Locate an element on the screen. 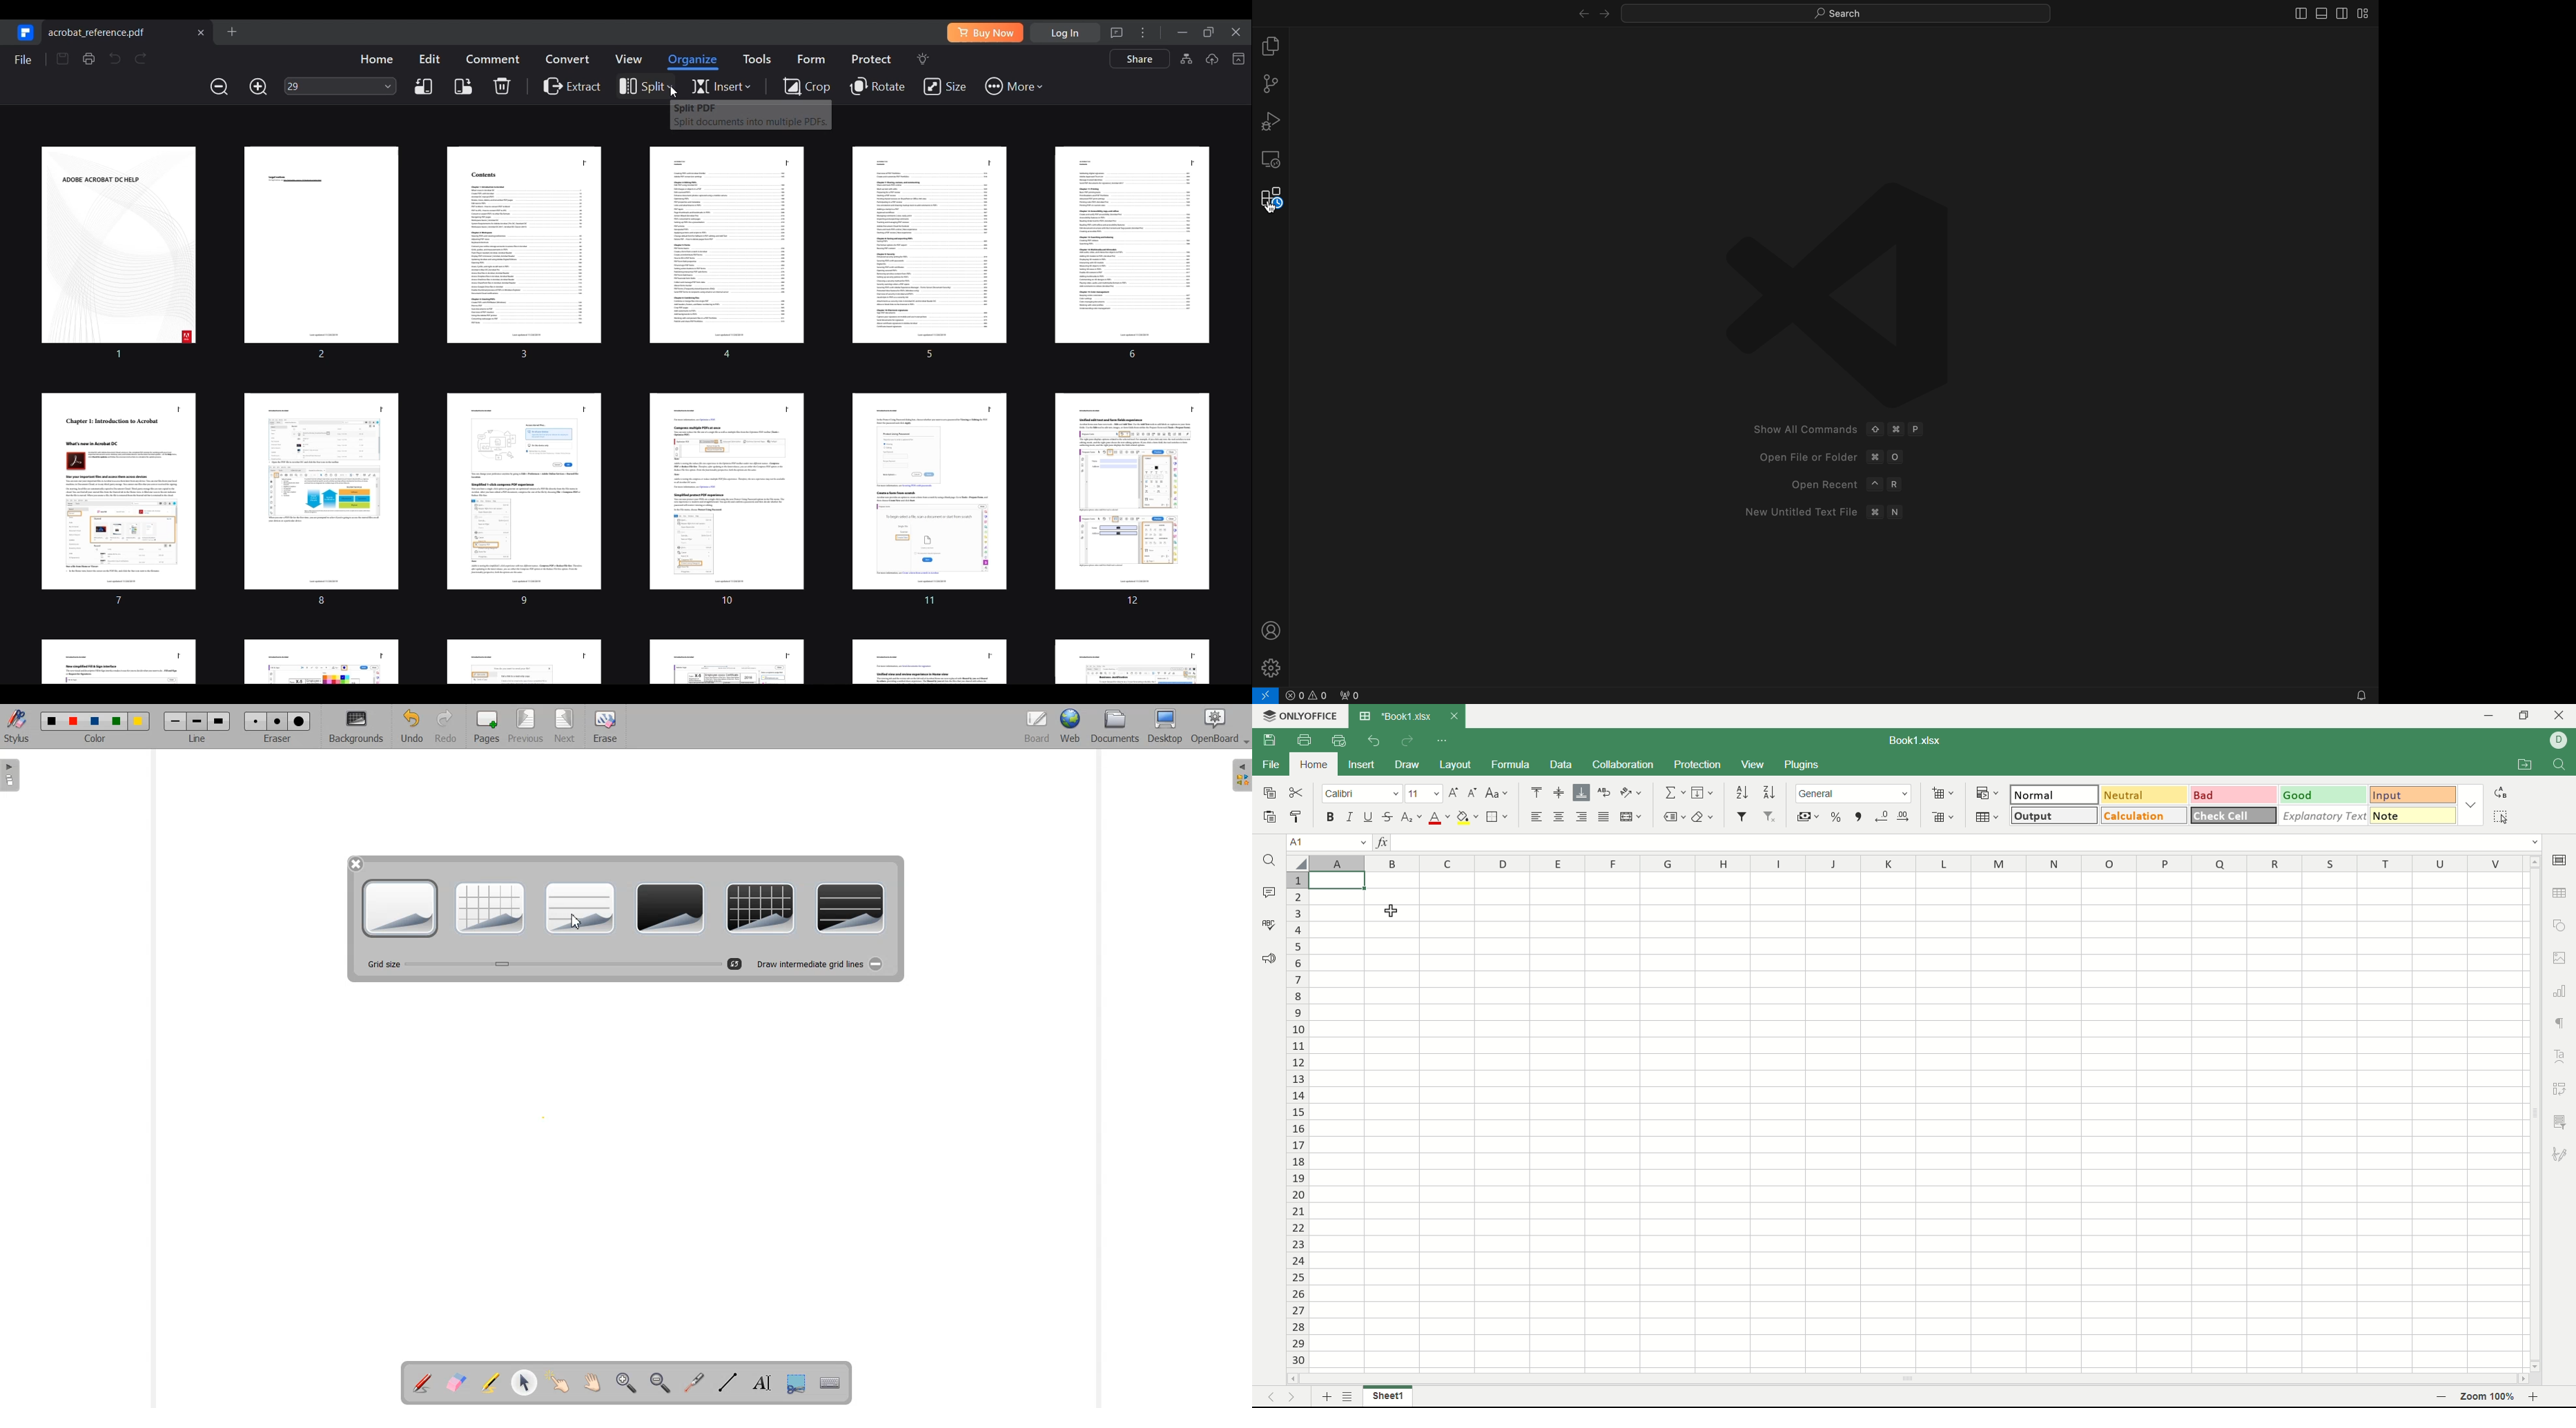  strikethrough is located at coordinates (1389, 816).